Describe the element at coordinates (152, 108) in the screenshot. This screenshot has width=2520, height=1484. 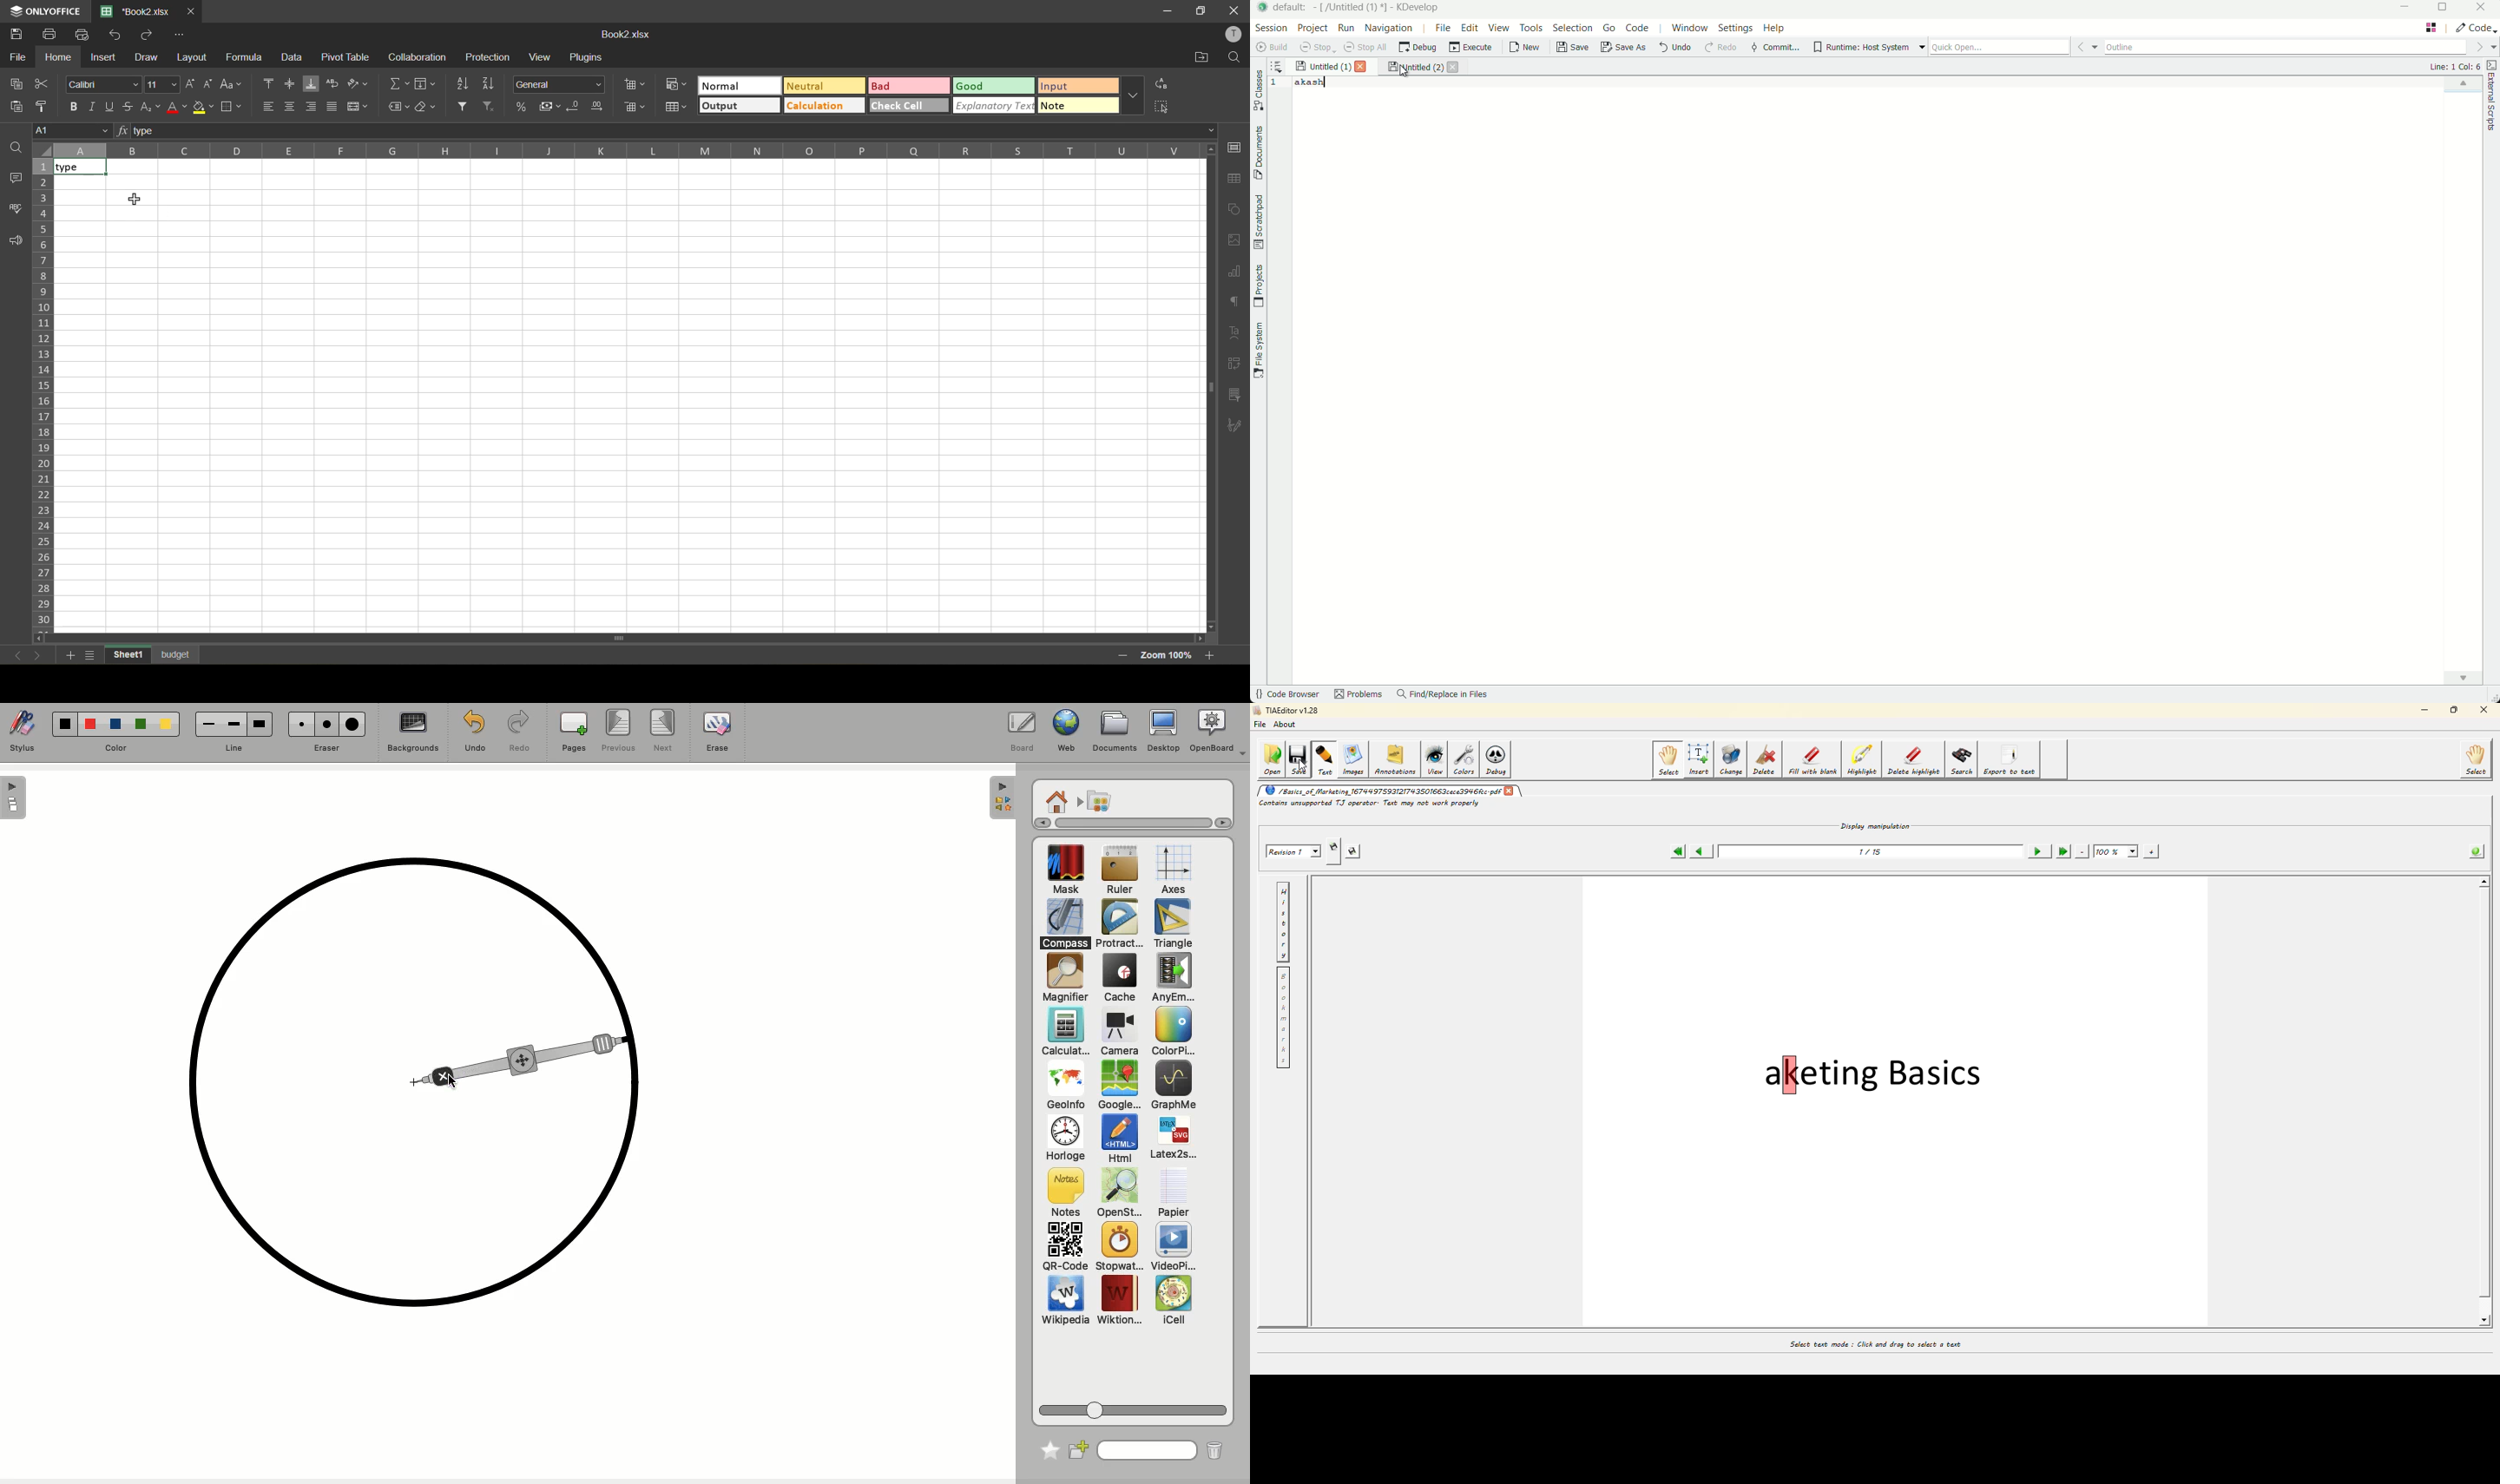
I see `sub/superscript` at that location.